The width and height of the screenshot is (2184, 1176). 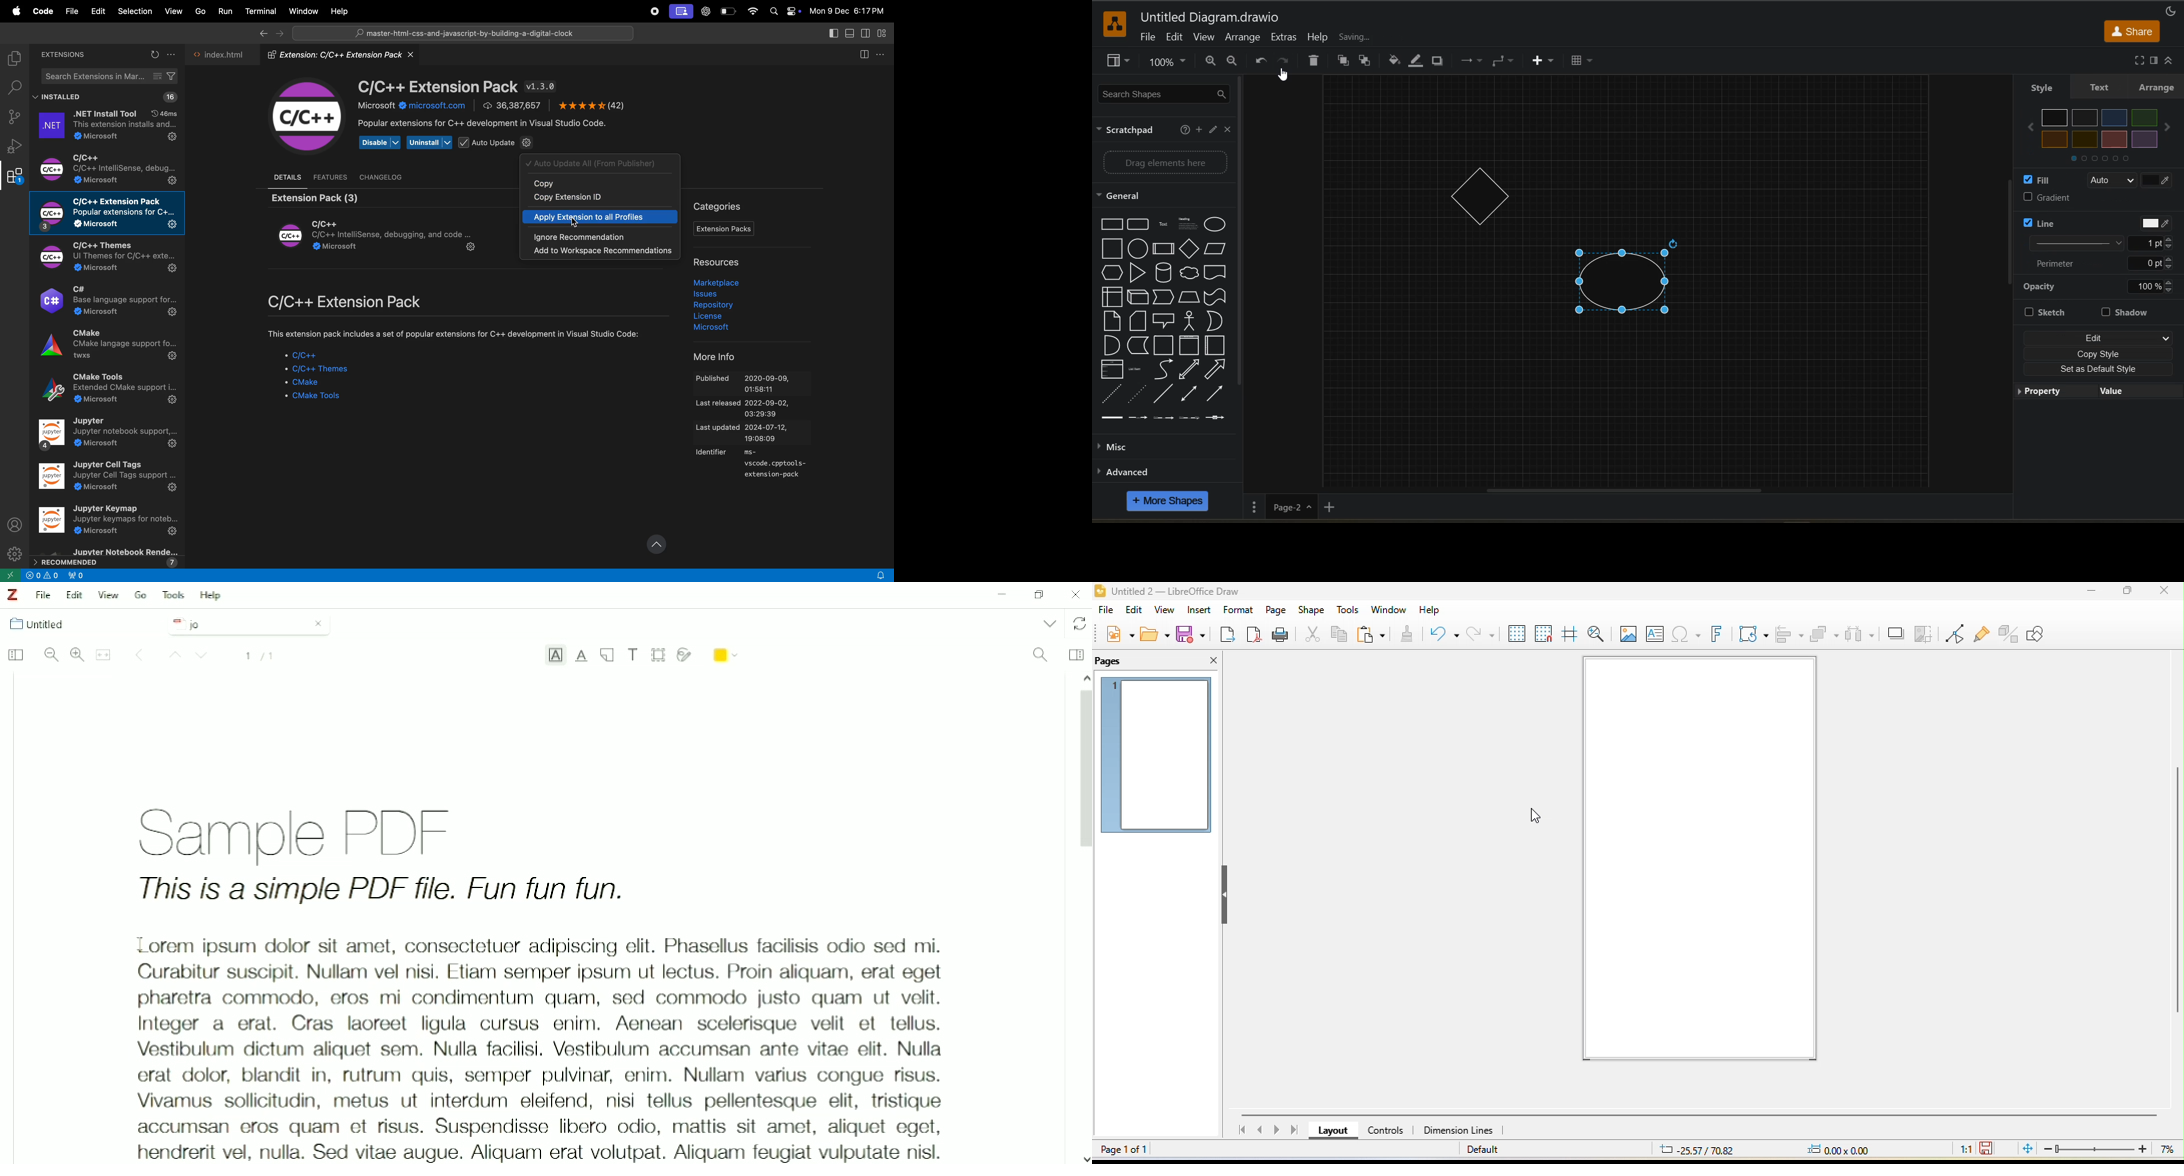 I want to click on toggle point edit mode, so click(x=1954, y=634).